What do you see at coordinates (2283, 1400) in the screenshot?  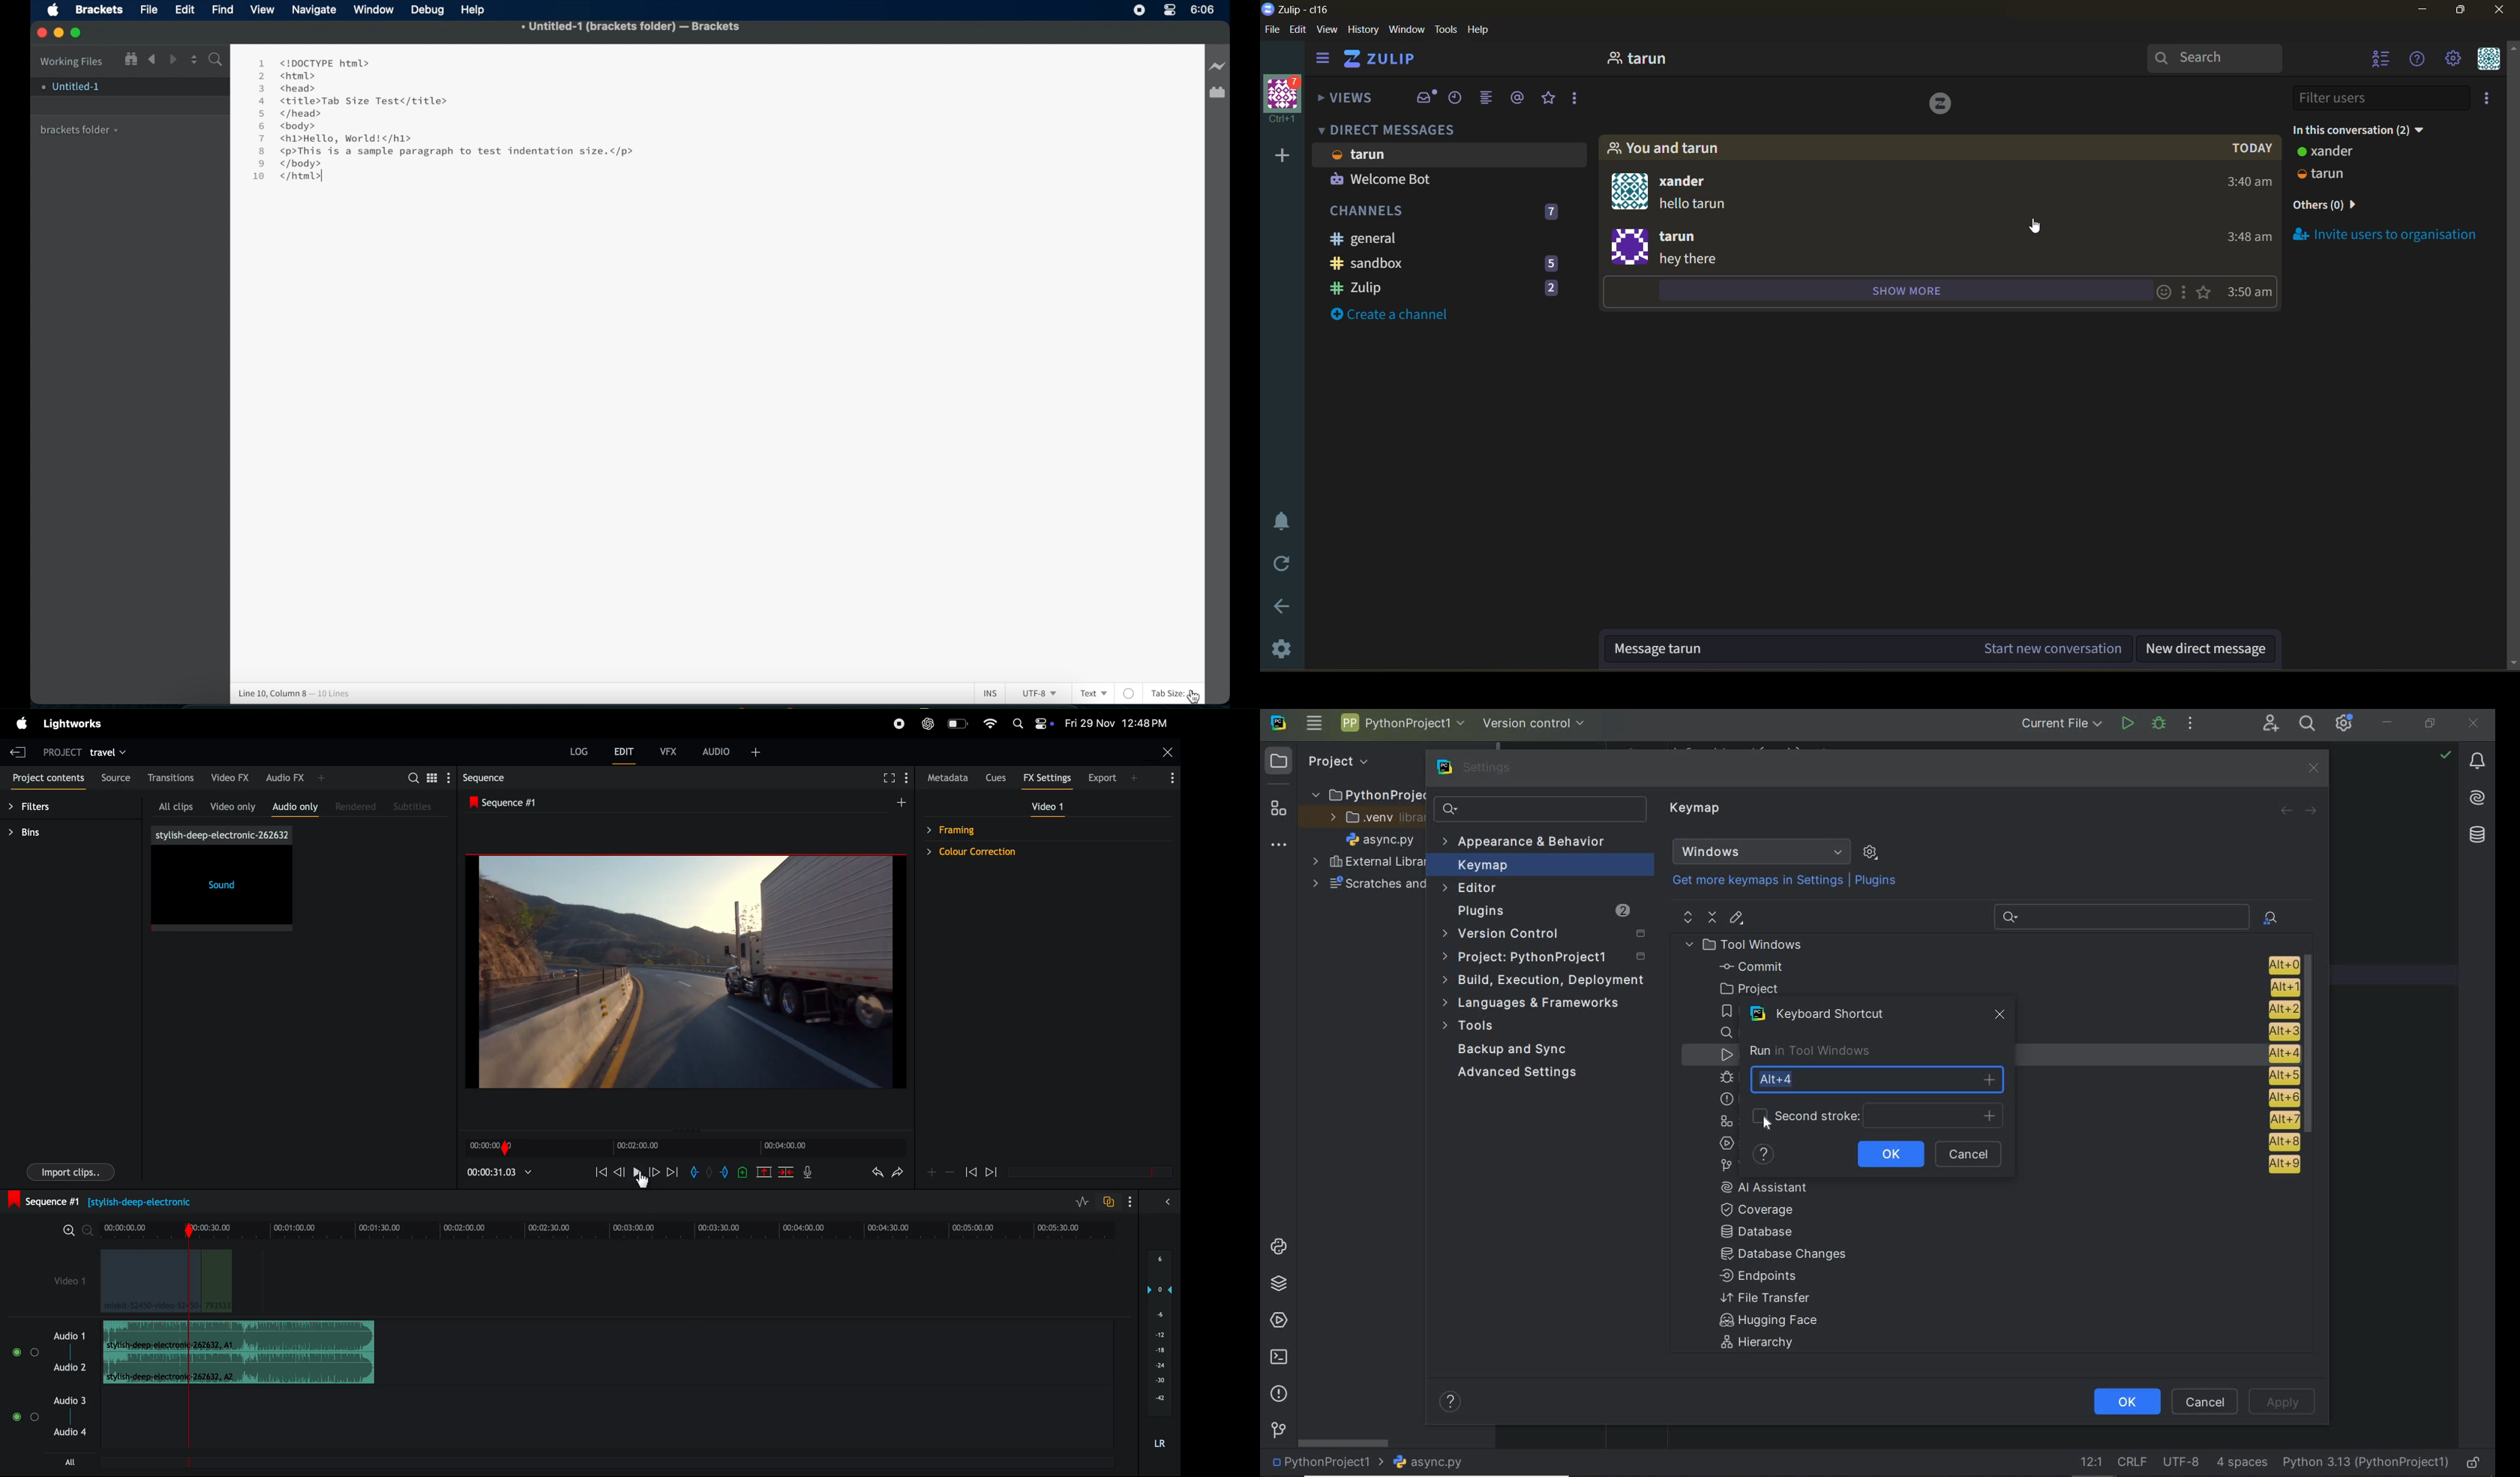 I see `Apply` at bounding box center [2283, 1400].